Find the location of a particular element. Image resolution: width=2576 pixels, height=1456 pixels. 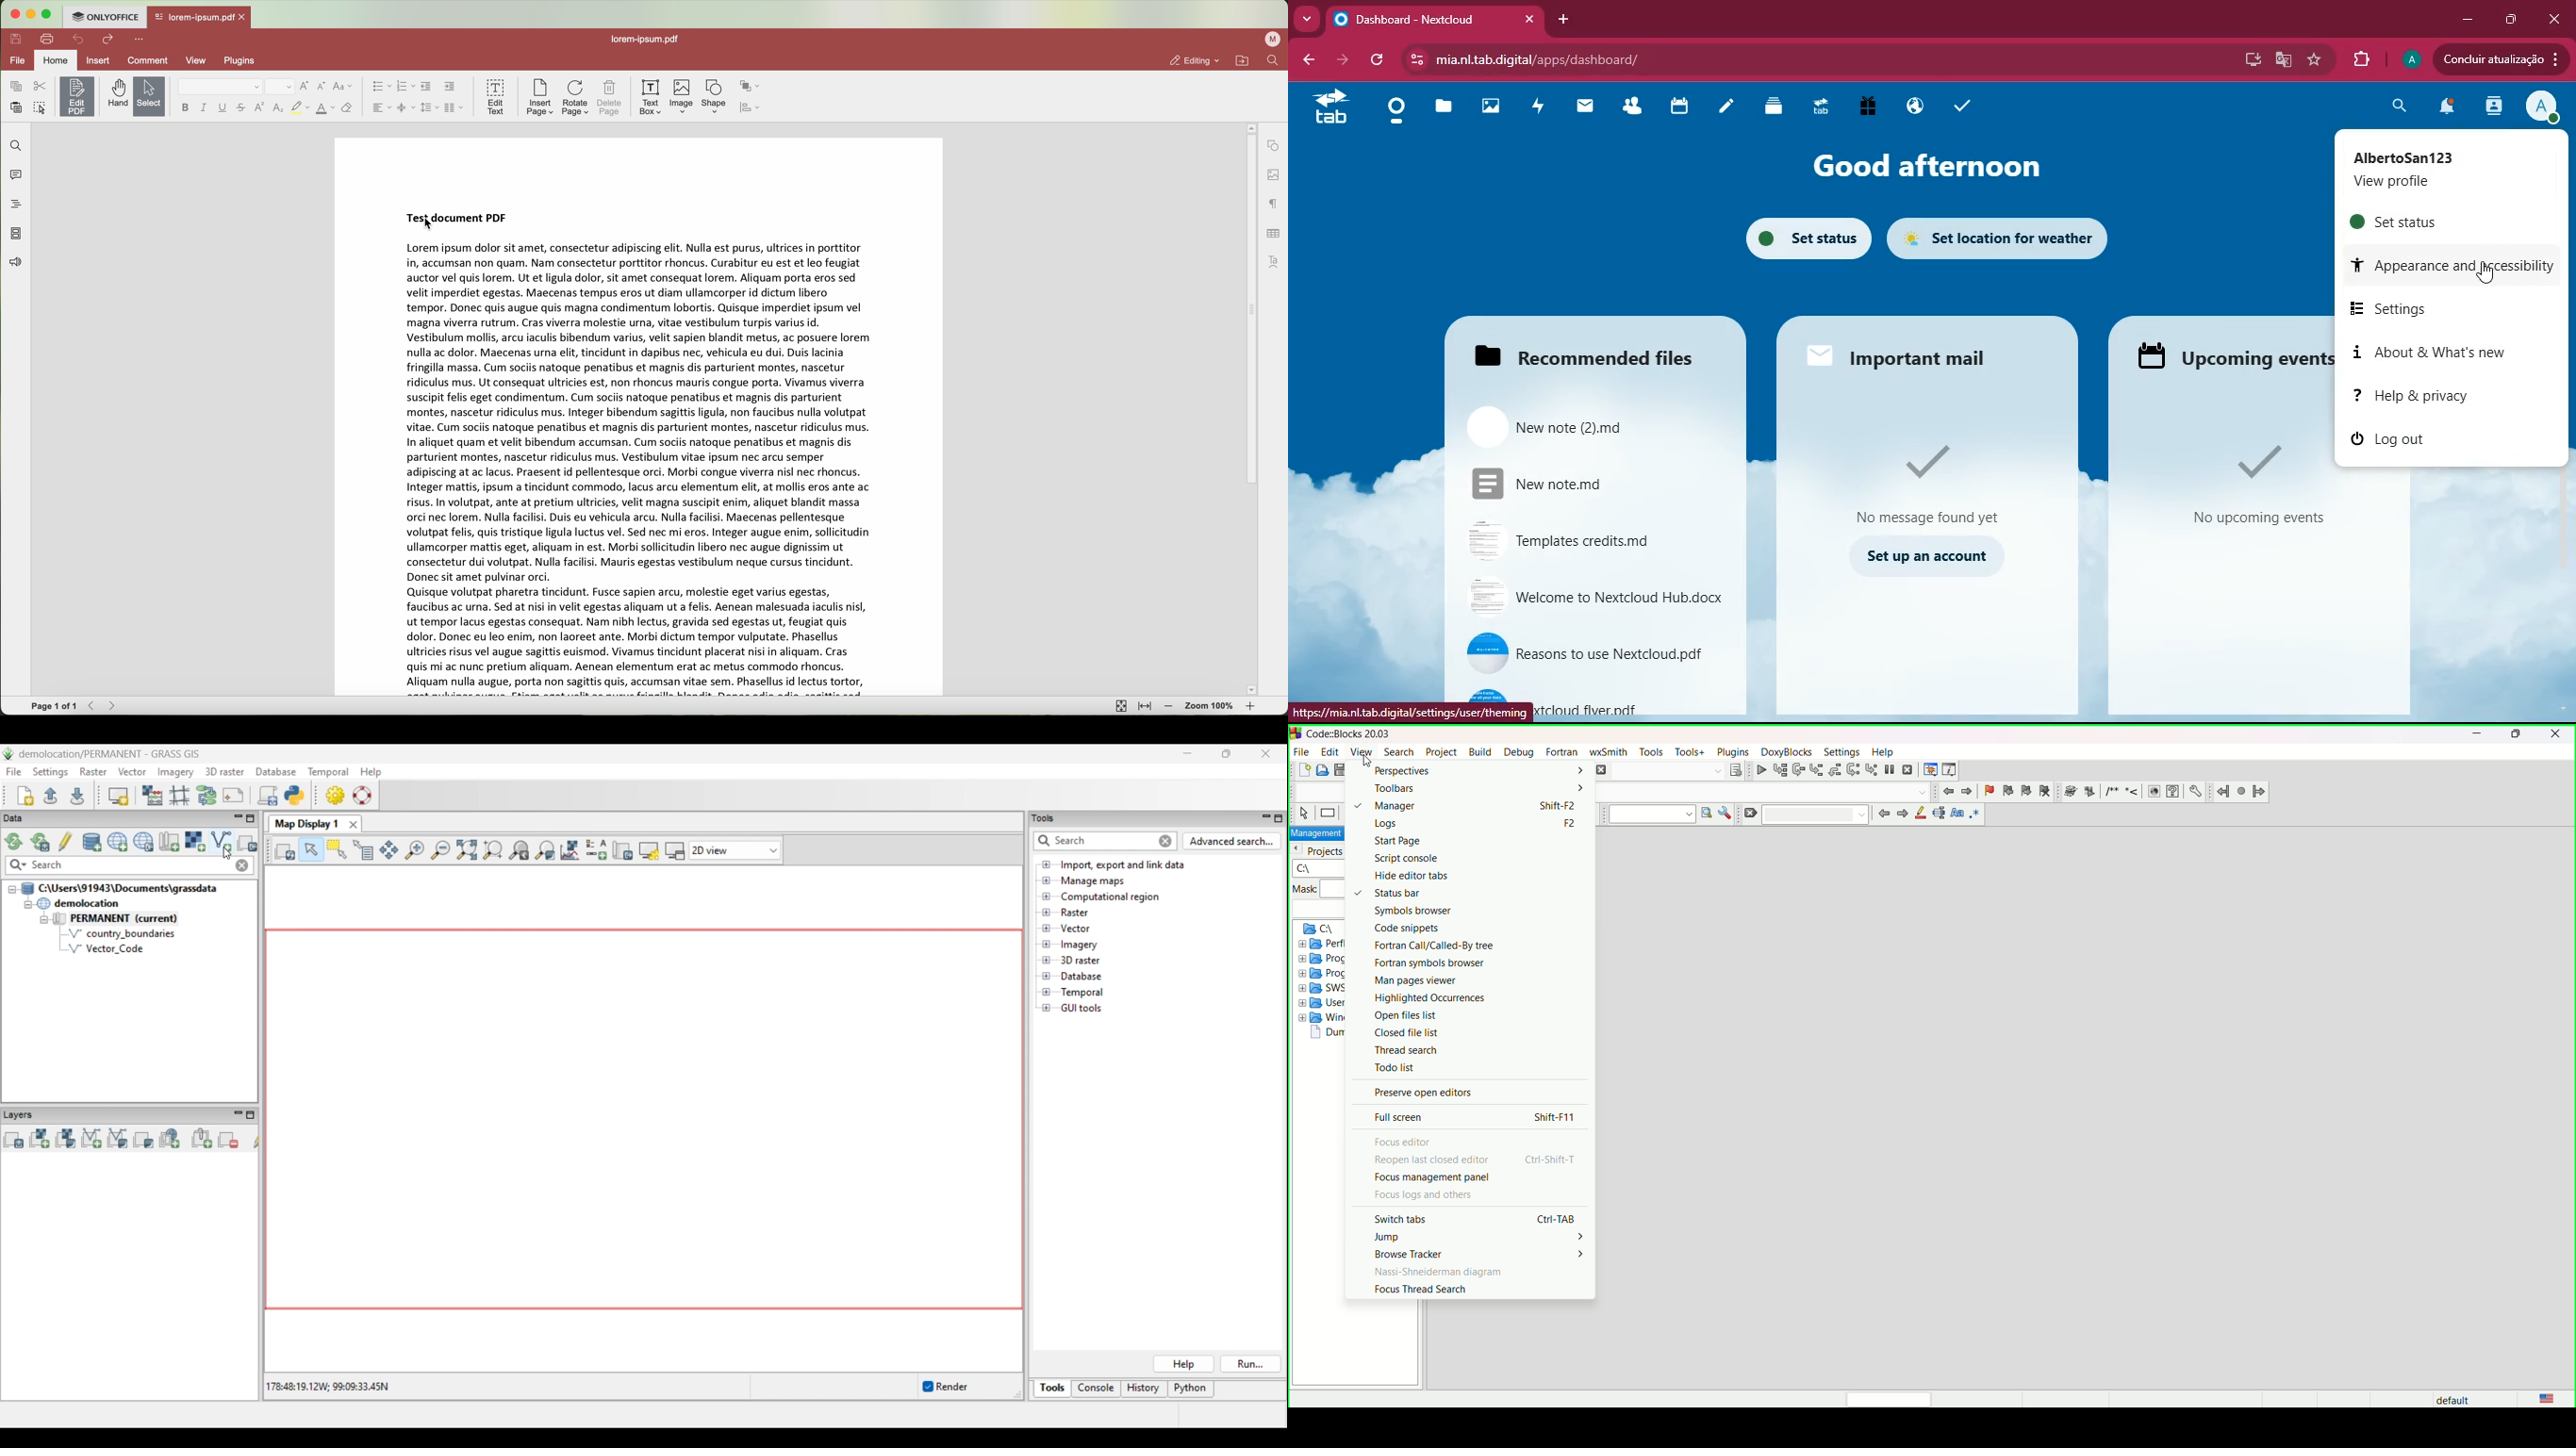

image is located at coordinates (680, 99).